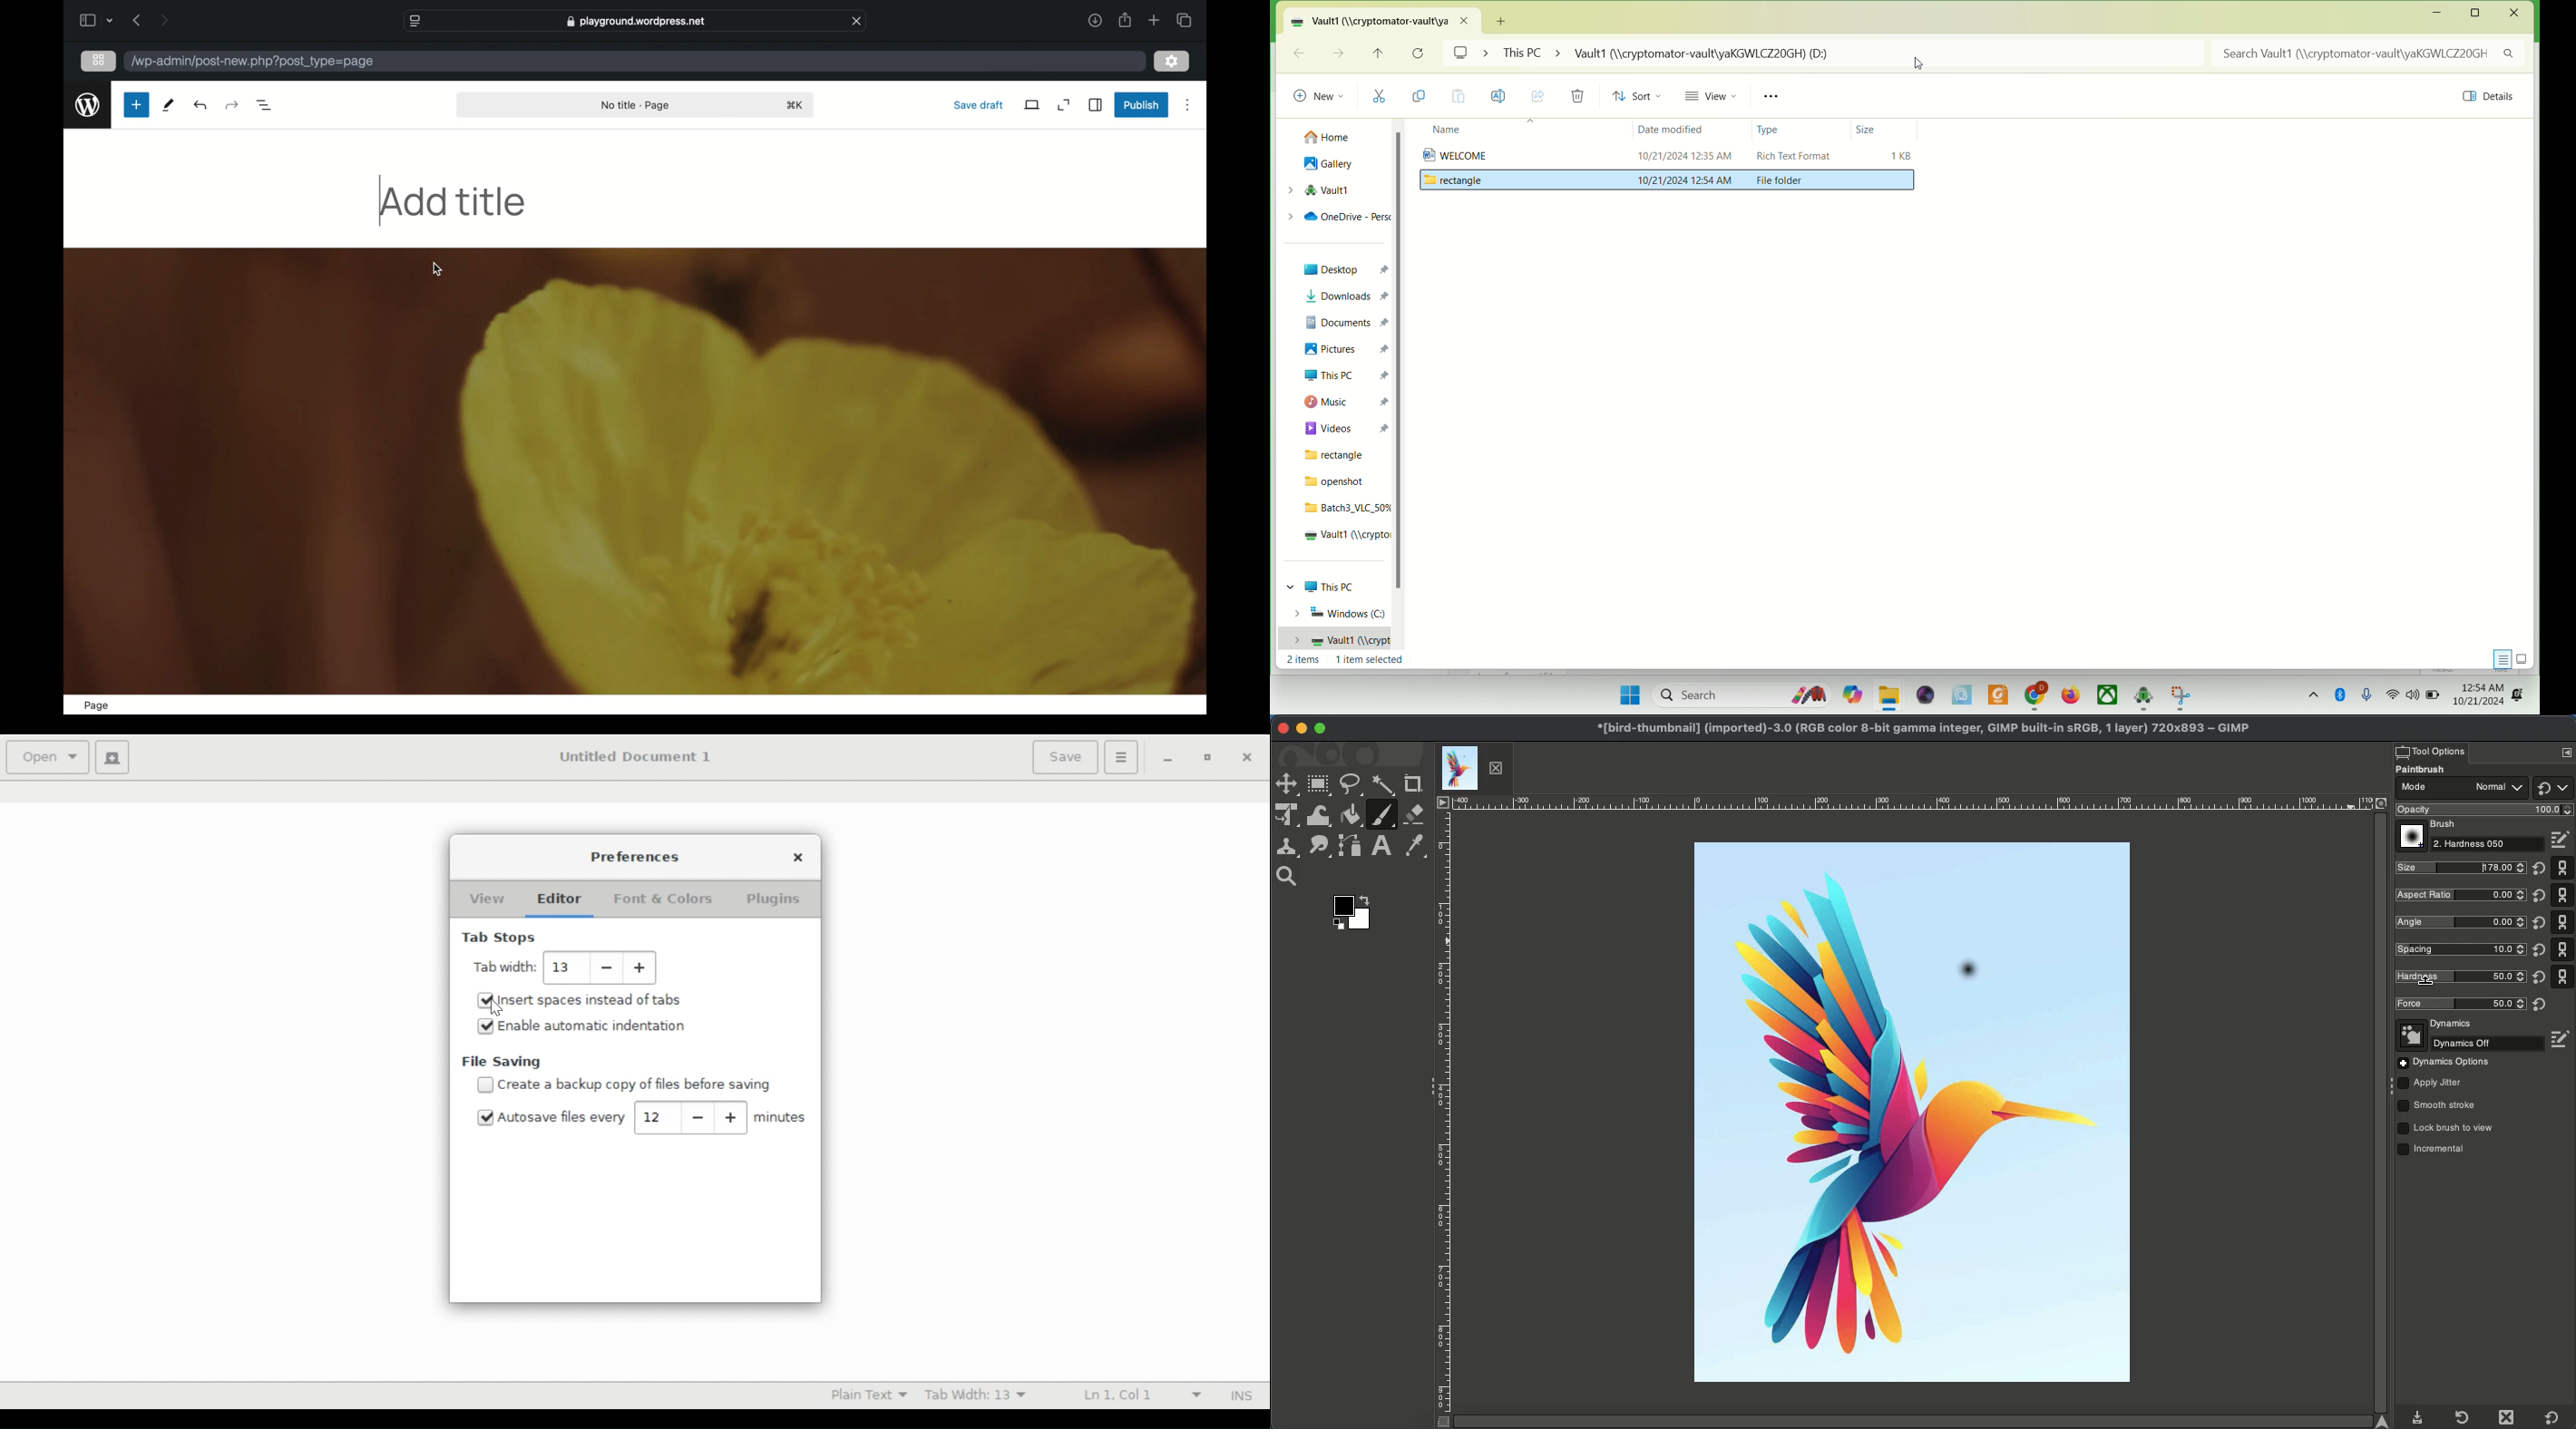  What do you see at coordinates (1966, 975) in the screenshot?
I see `Initial stroke` at bounding box center [1966, 975].